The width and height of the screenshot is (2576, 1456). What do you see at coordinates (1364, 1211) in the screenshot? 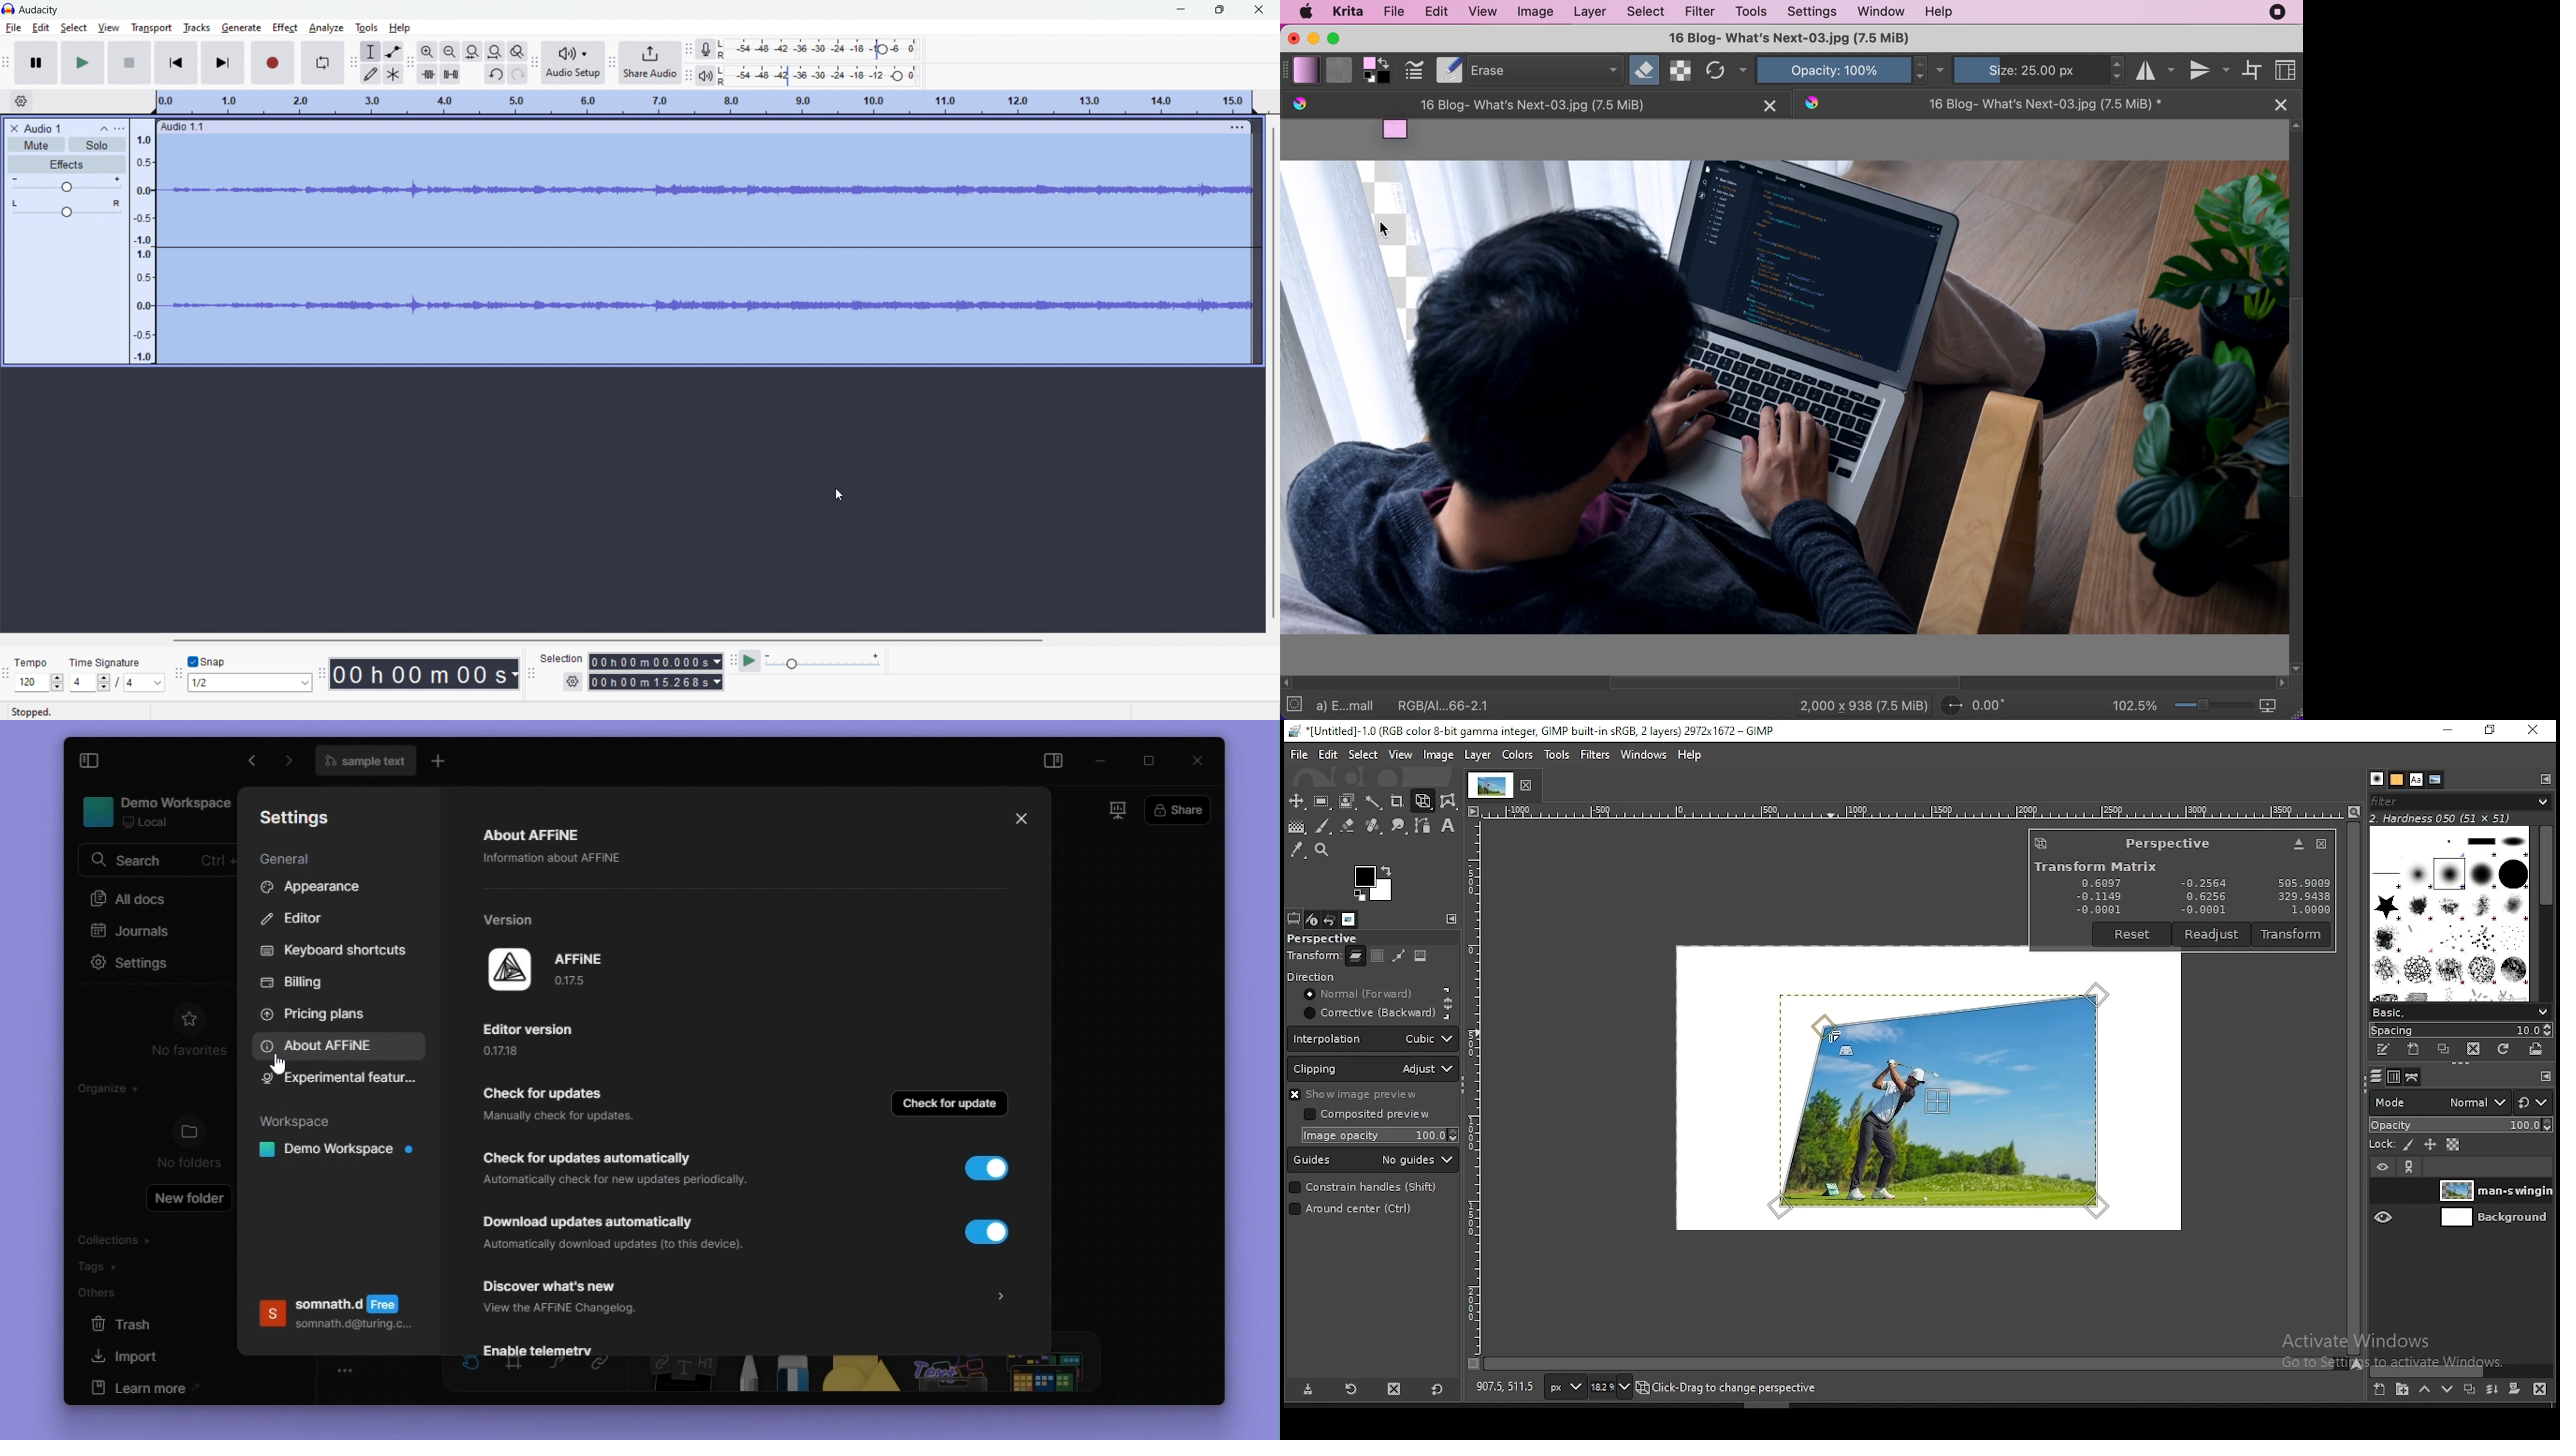
I see `around the center` at bounding box center [1364, 1211].